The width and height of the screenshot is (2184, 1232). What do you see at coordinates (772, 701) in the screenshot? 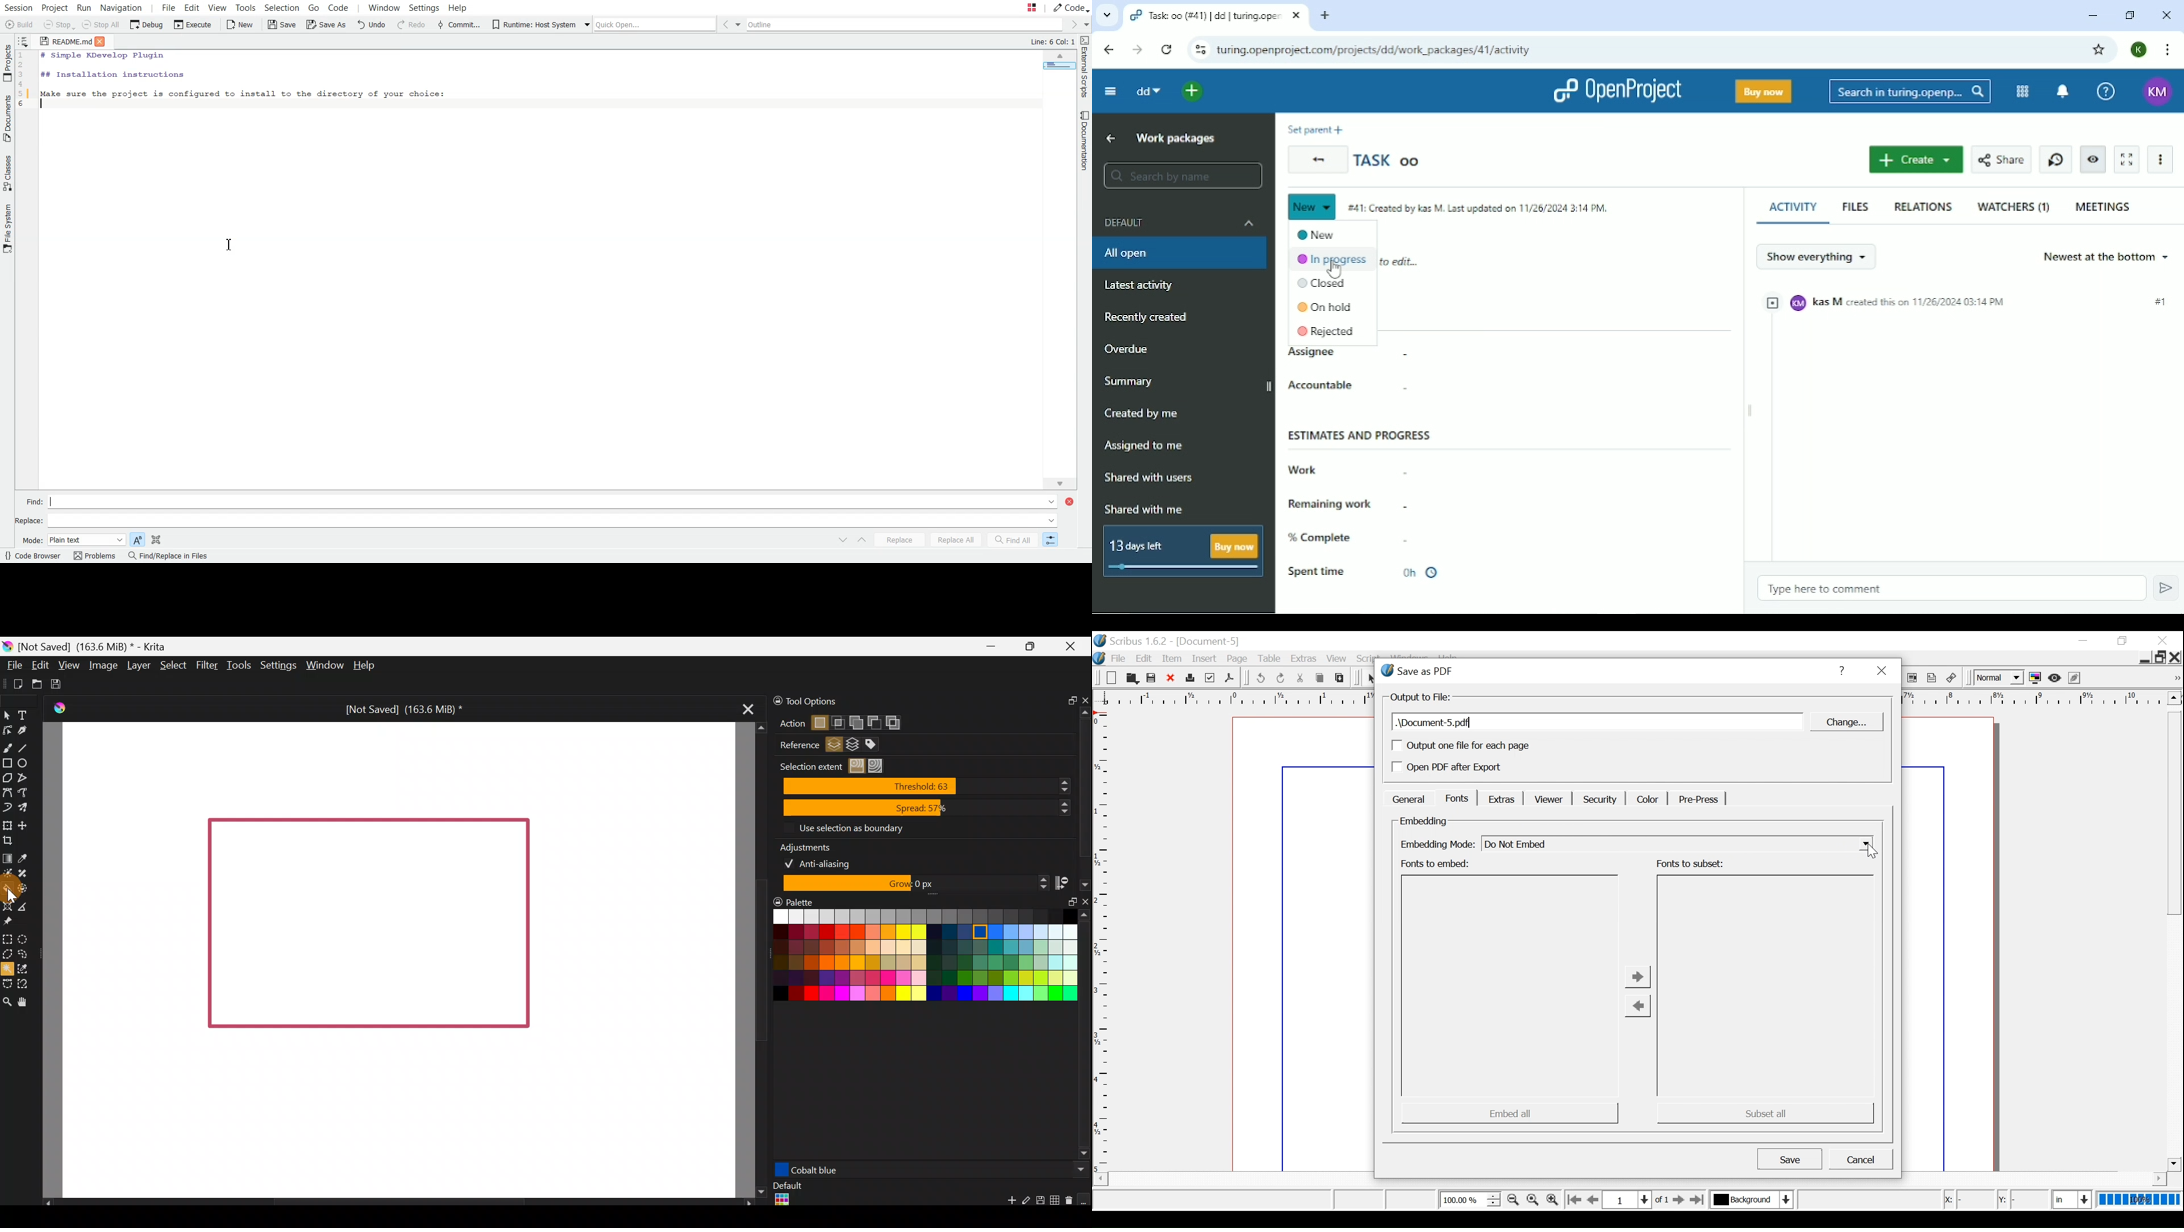
I see `Lock docker` at bounding box center [772, 701].